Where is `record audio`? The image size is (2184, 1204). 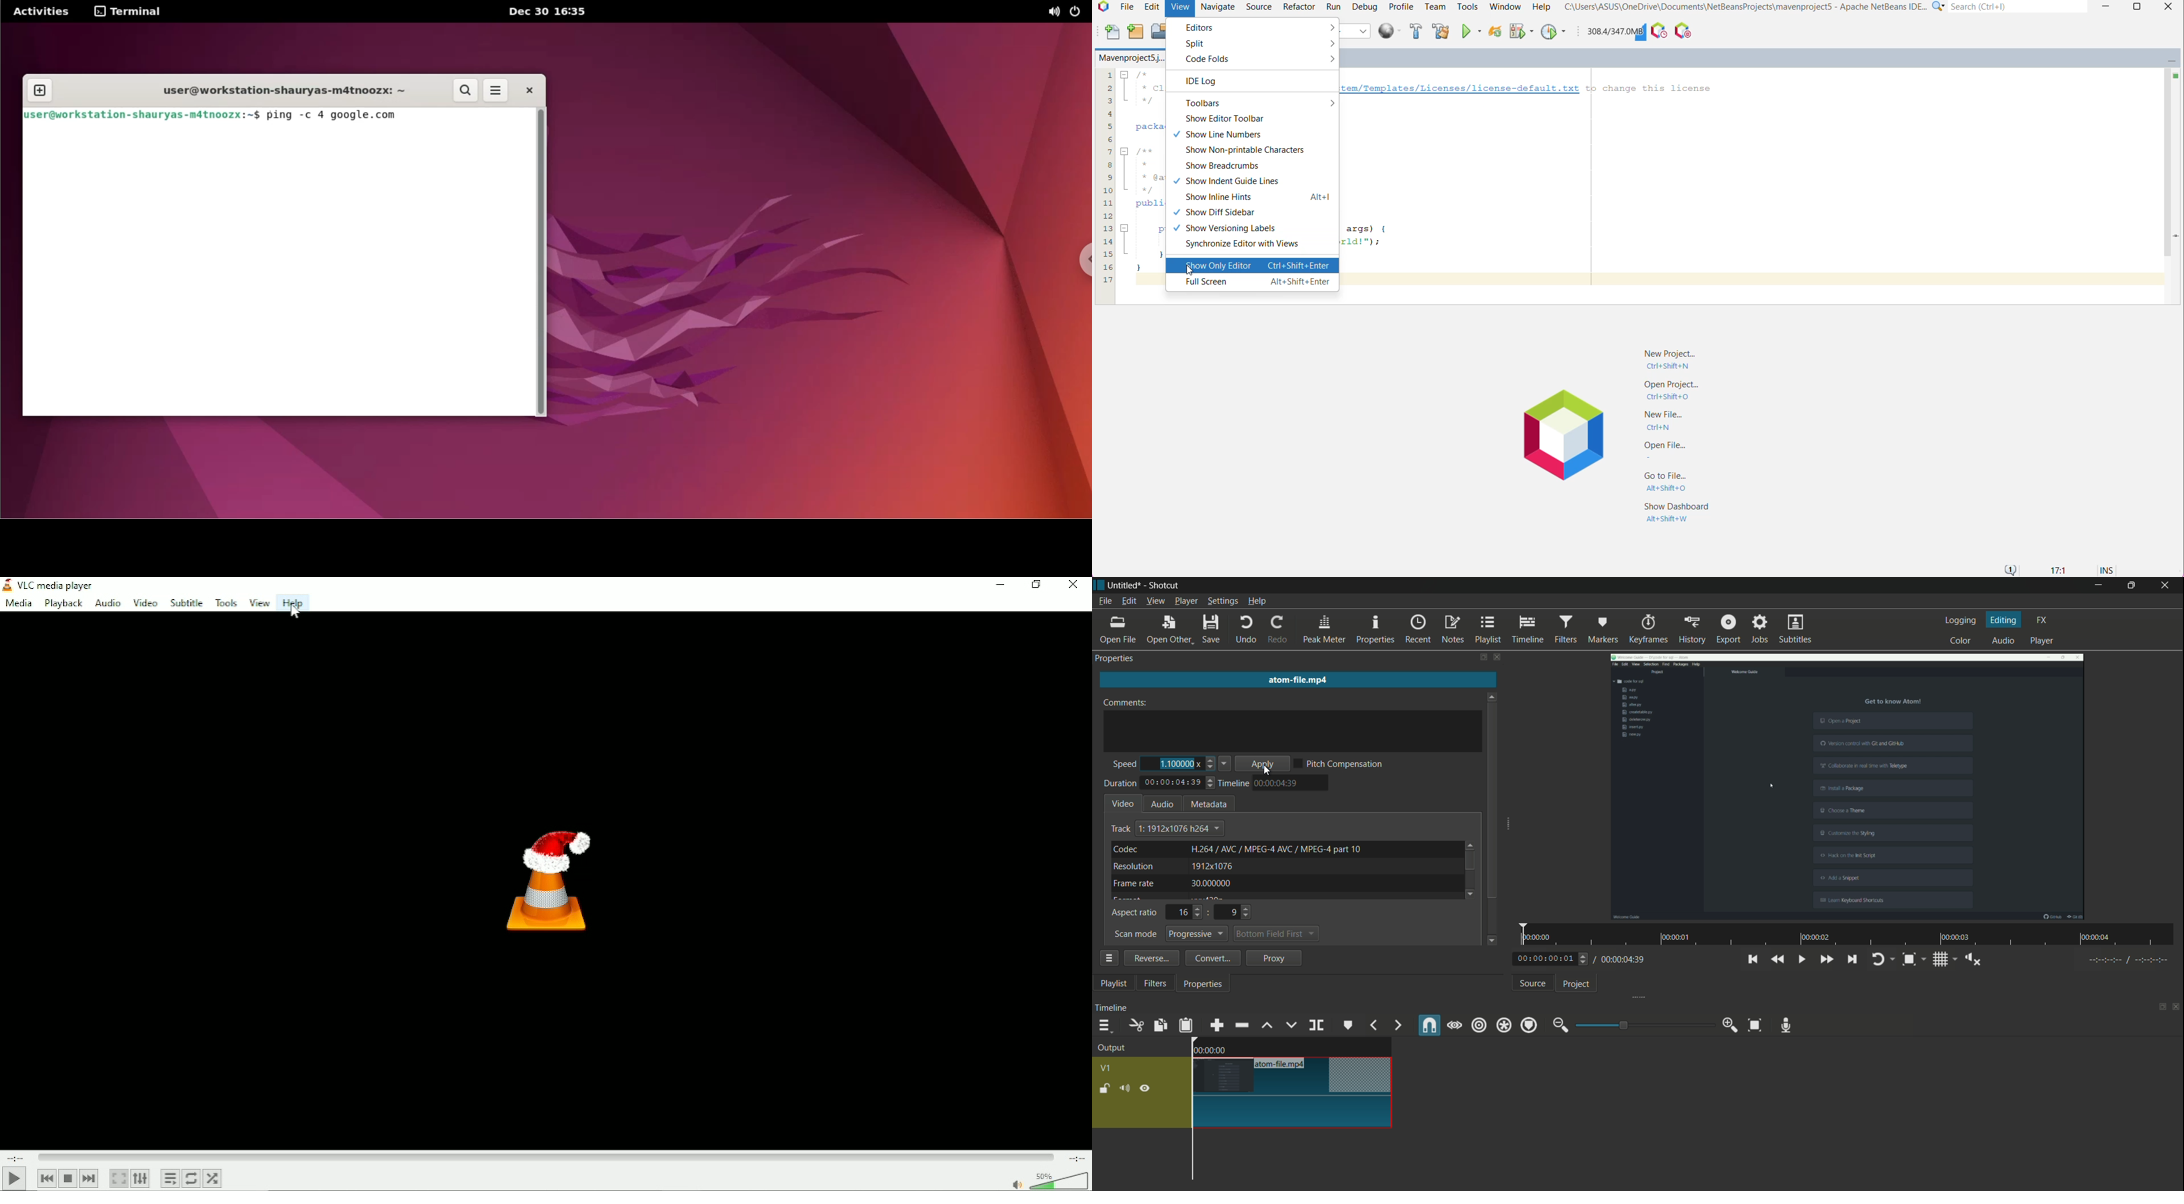
record audio is located at coordinates (1786, 1026).